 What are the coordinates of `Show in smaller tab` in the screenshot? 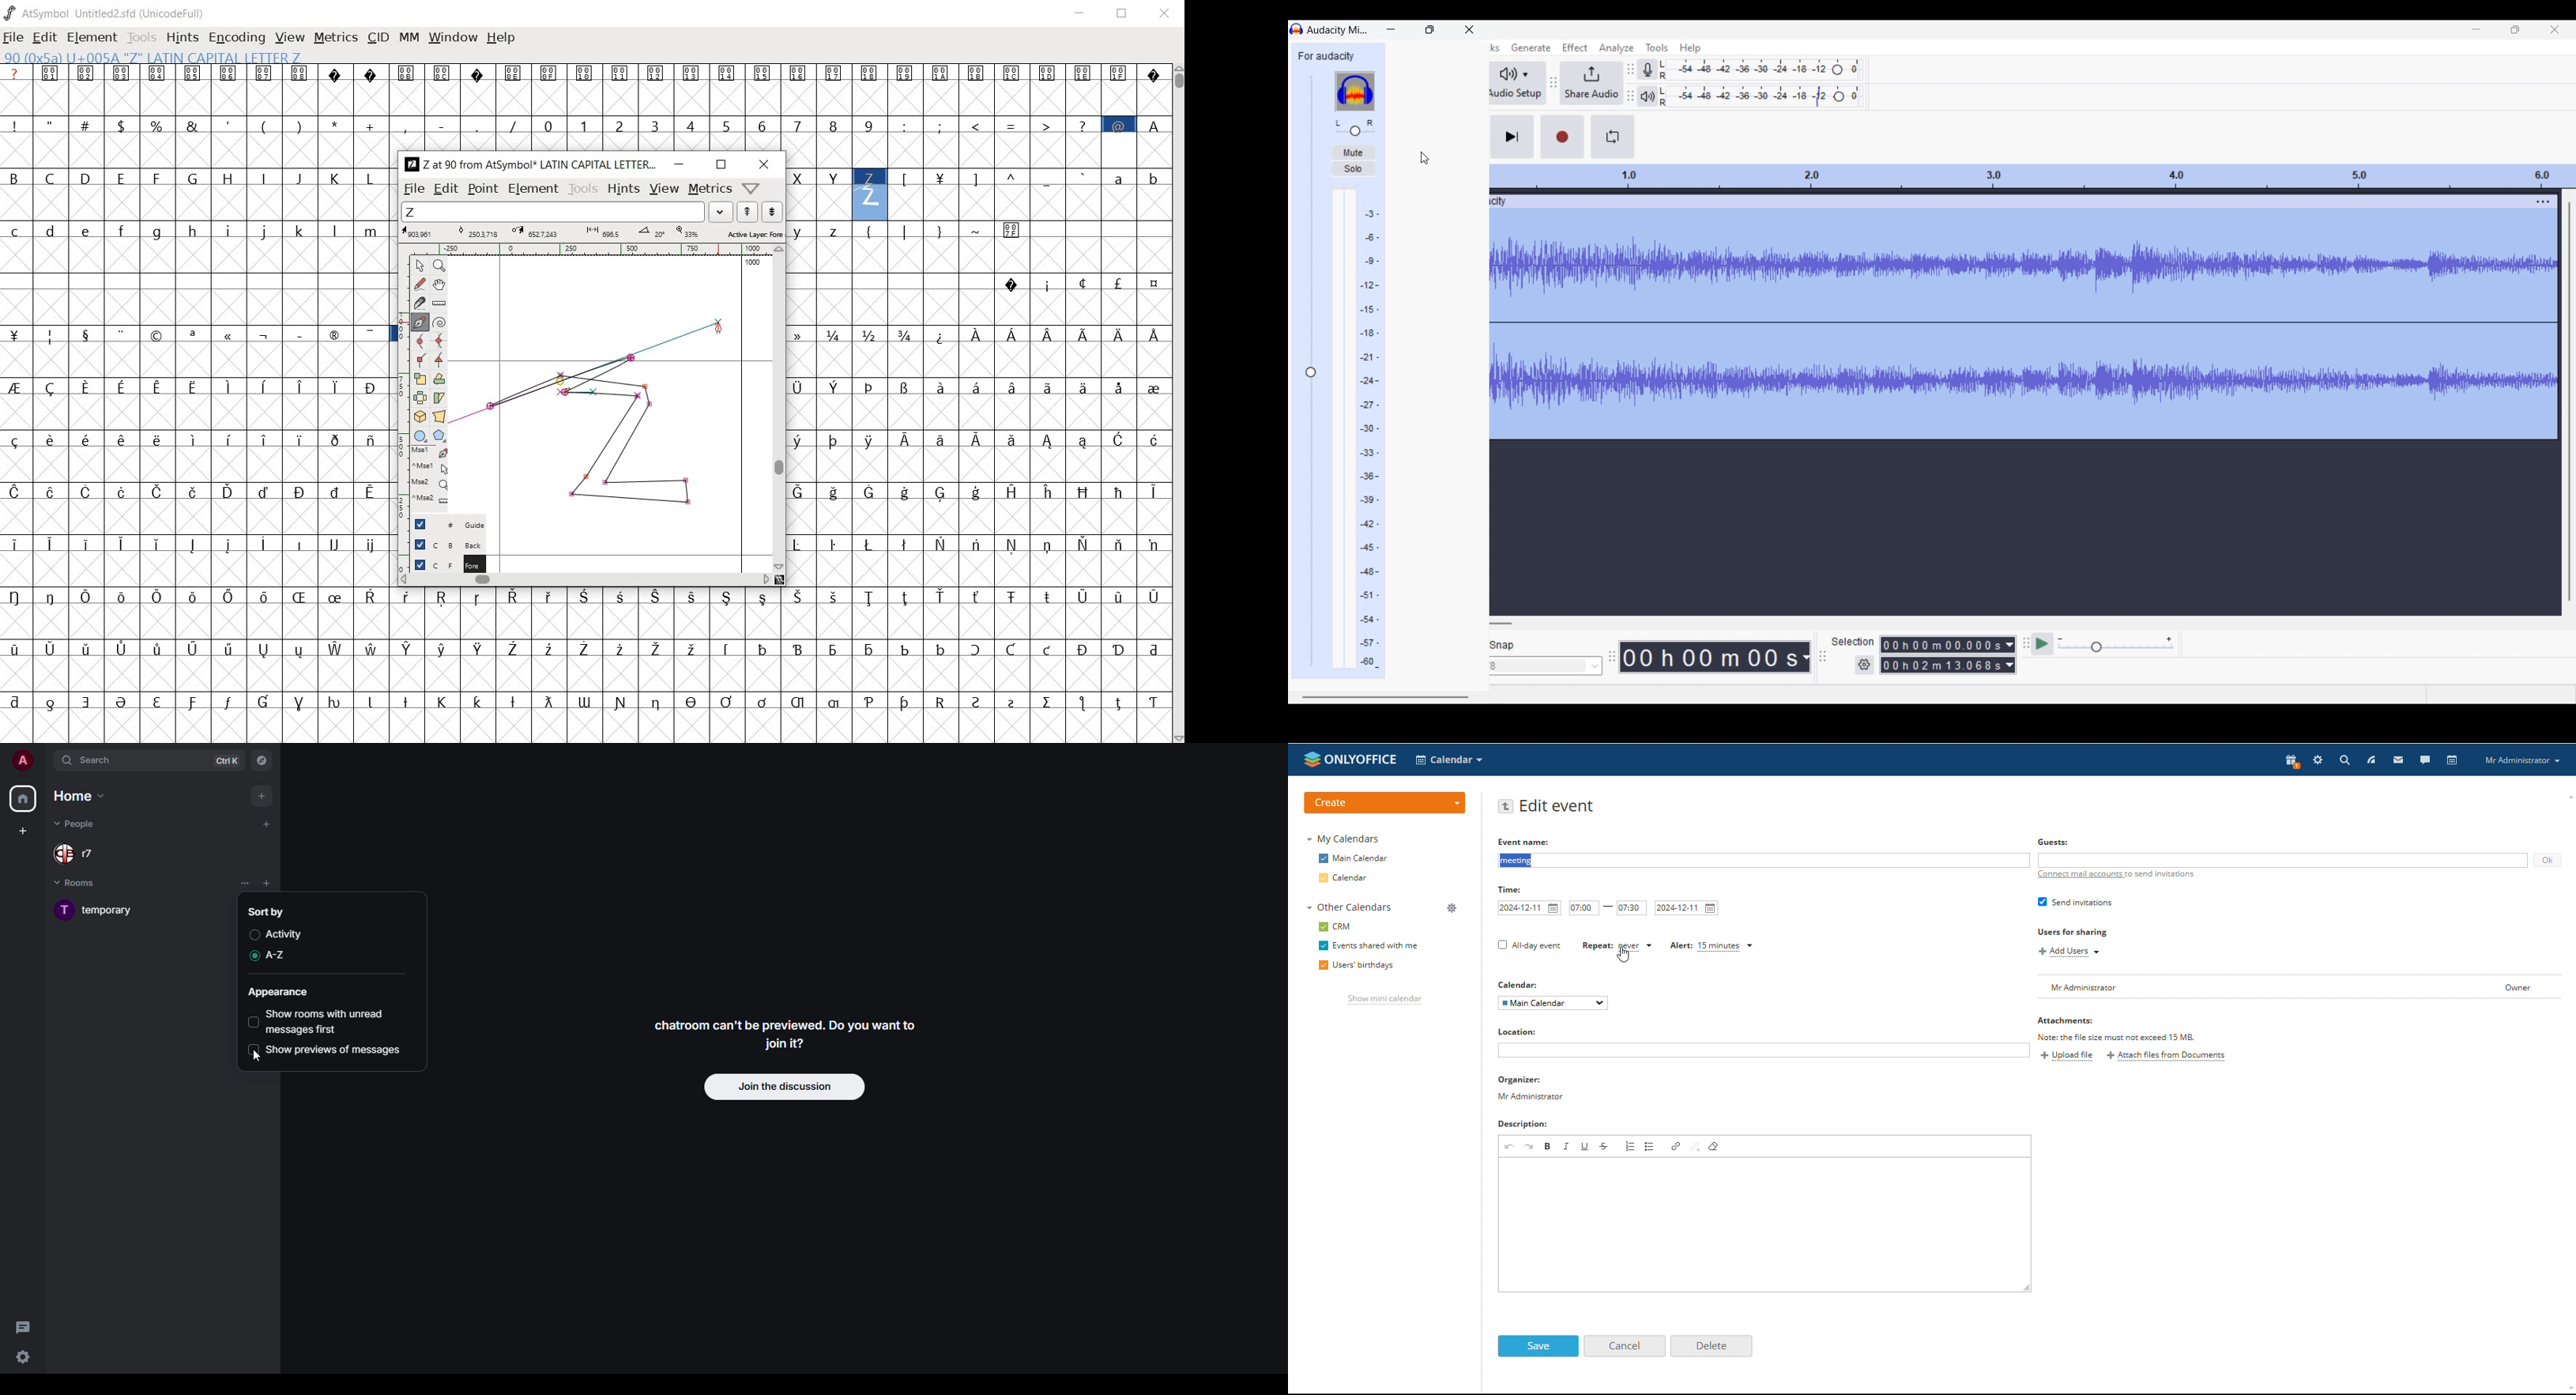 It's located at (2516, 30).